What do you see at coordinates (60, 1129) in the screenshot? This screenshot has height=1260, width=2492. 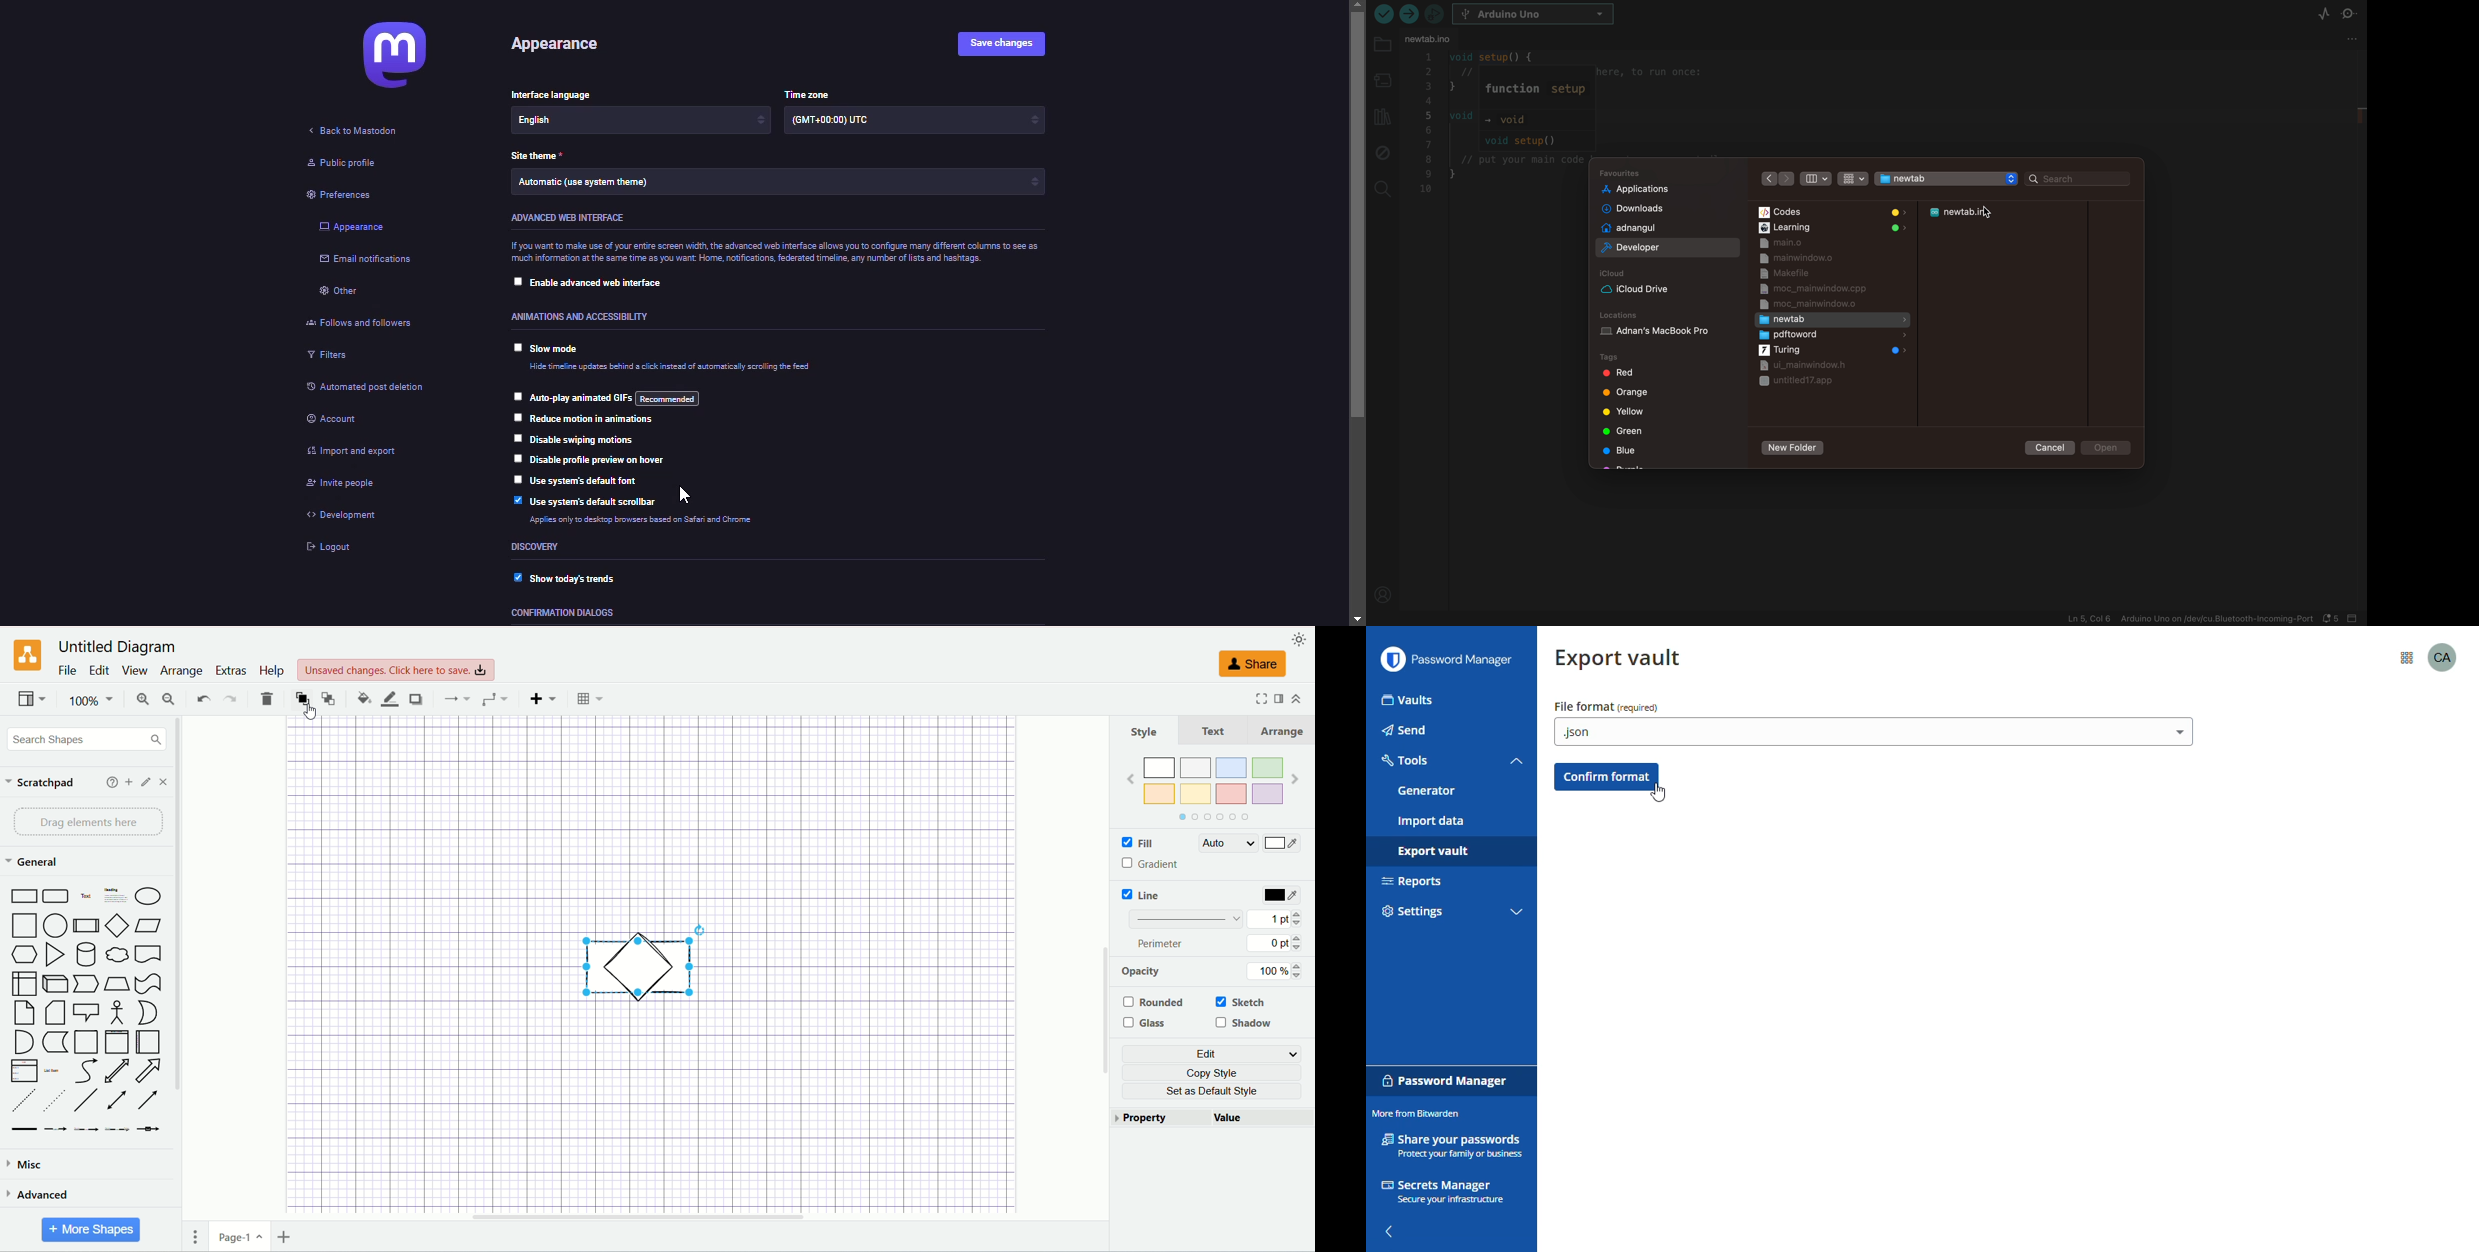 I see `Connector` at bounding box center [60, 1129].